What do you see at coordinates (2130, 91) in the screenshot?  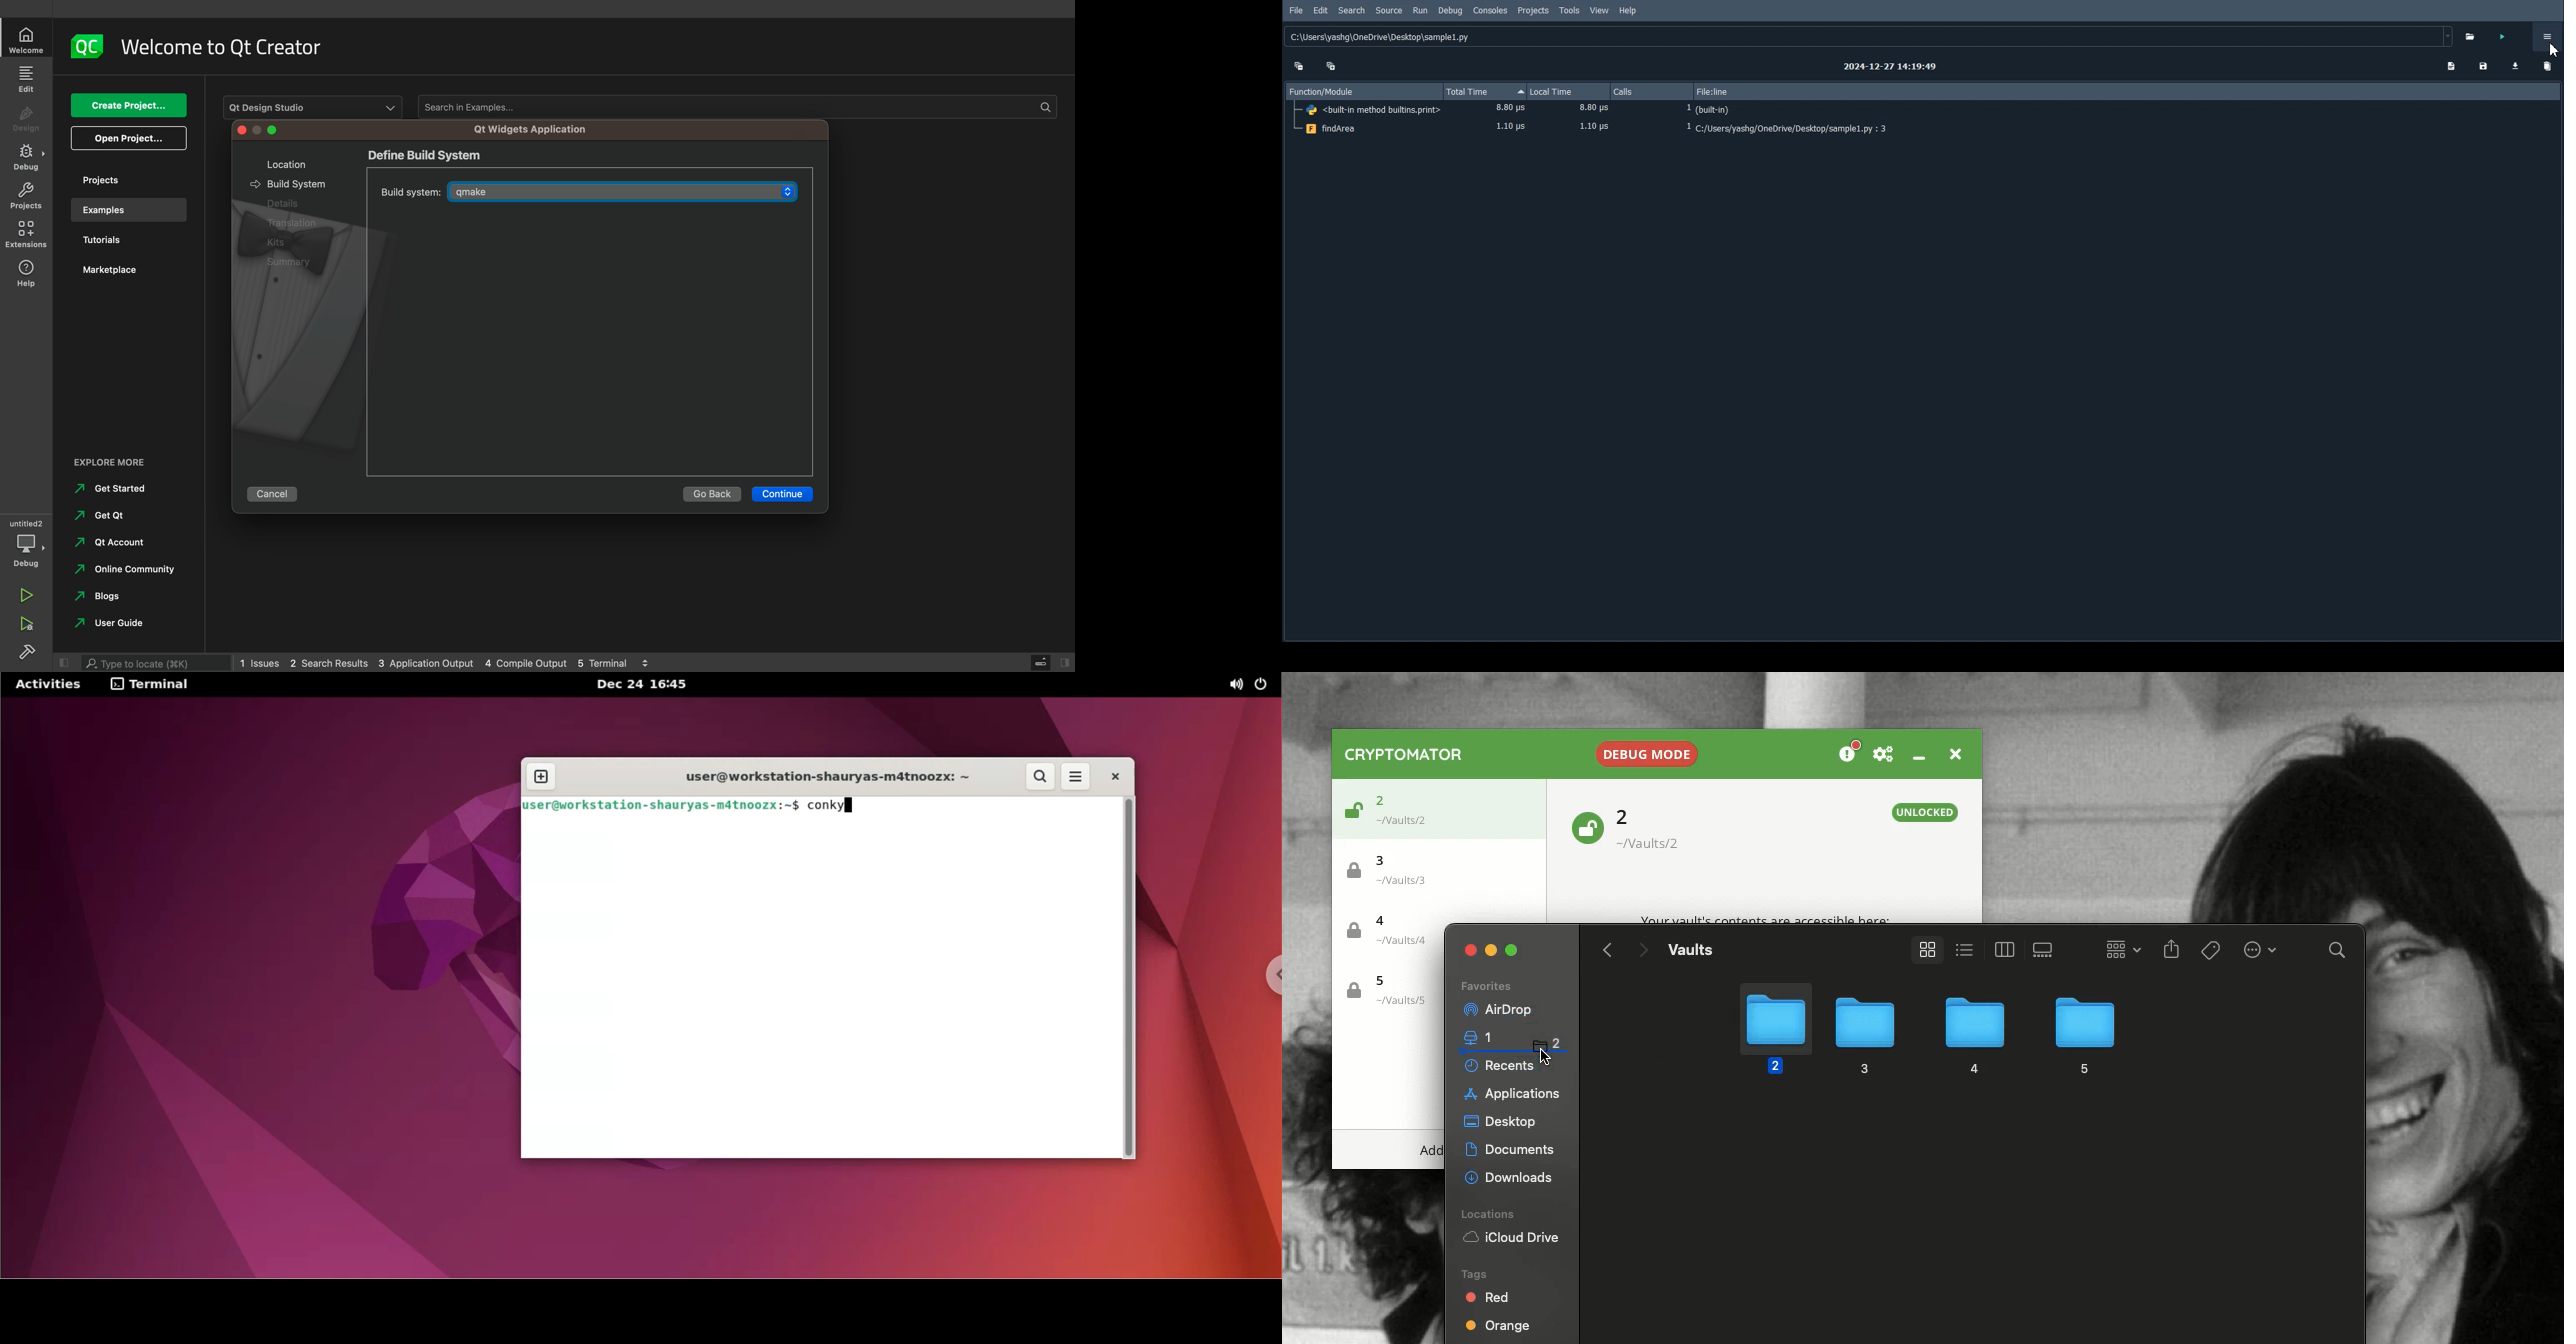 I see `File Line` at bounding box center [2130, 91].